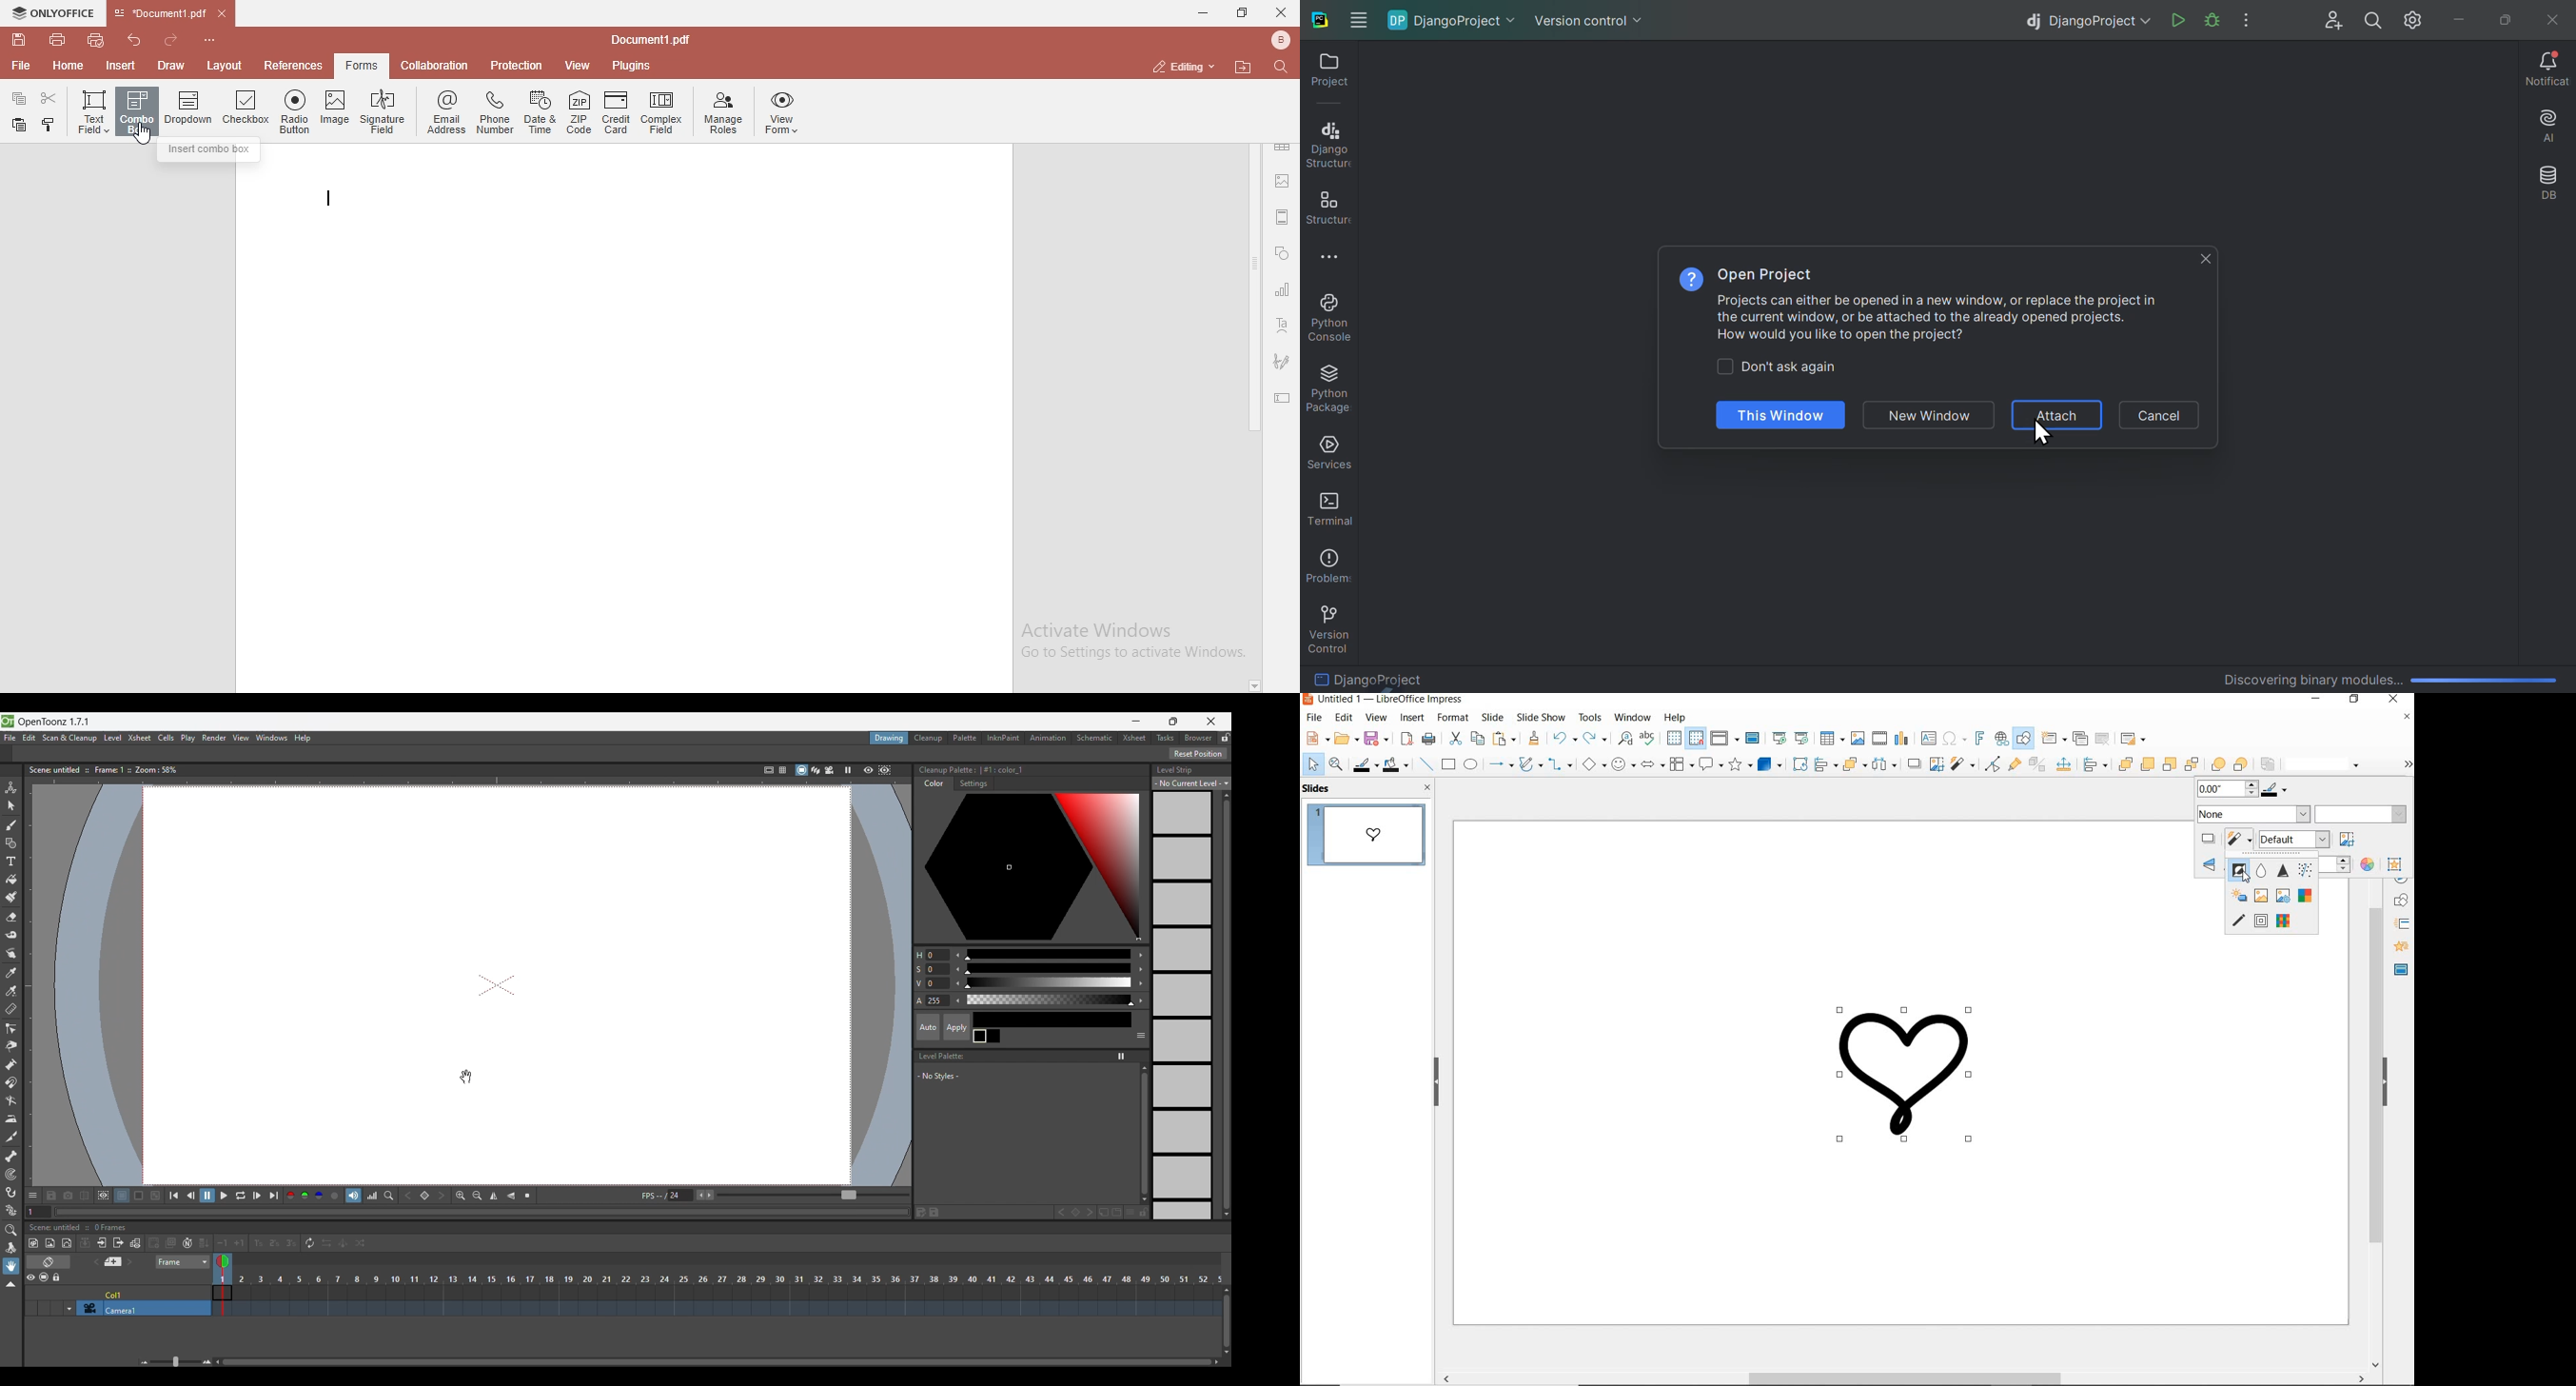 This screenshot has width=2576, height=1400. What do you see at coordinates (716, 1362) in the screenshot?
I see `Horizontal slide bar` at bounding box center [716, 1362].